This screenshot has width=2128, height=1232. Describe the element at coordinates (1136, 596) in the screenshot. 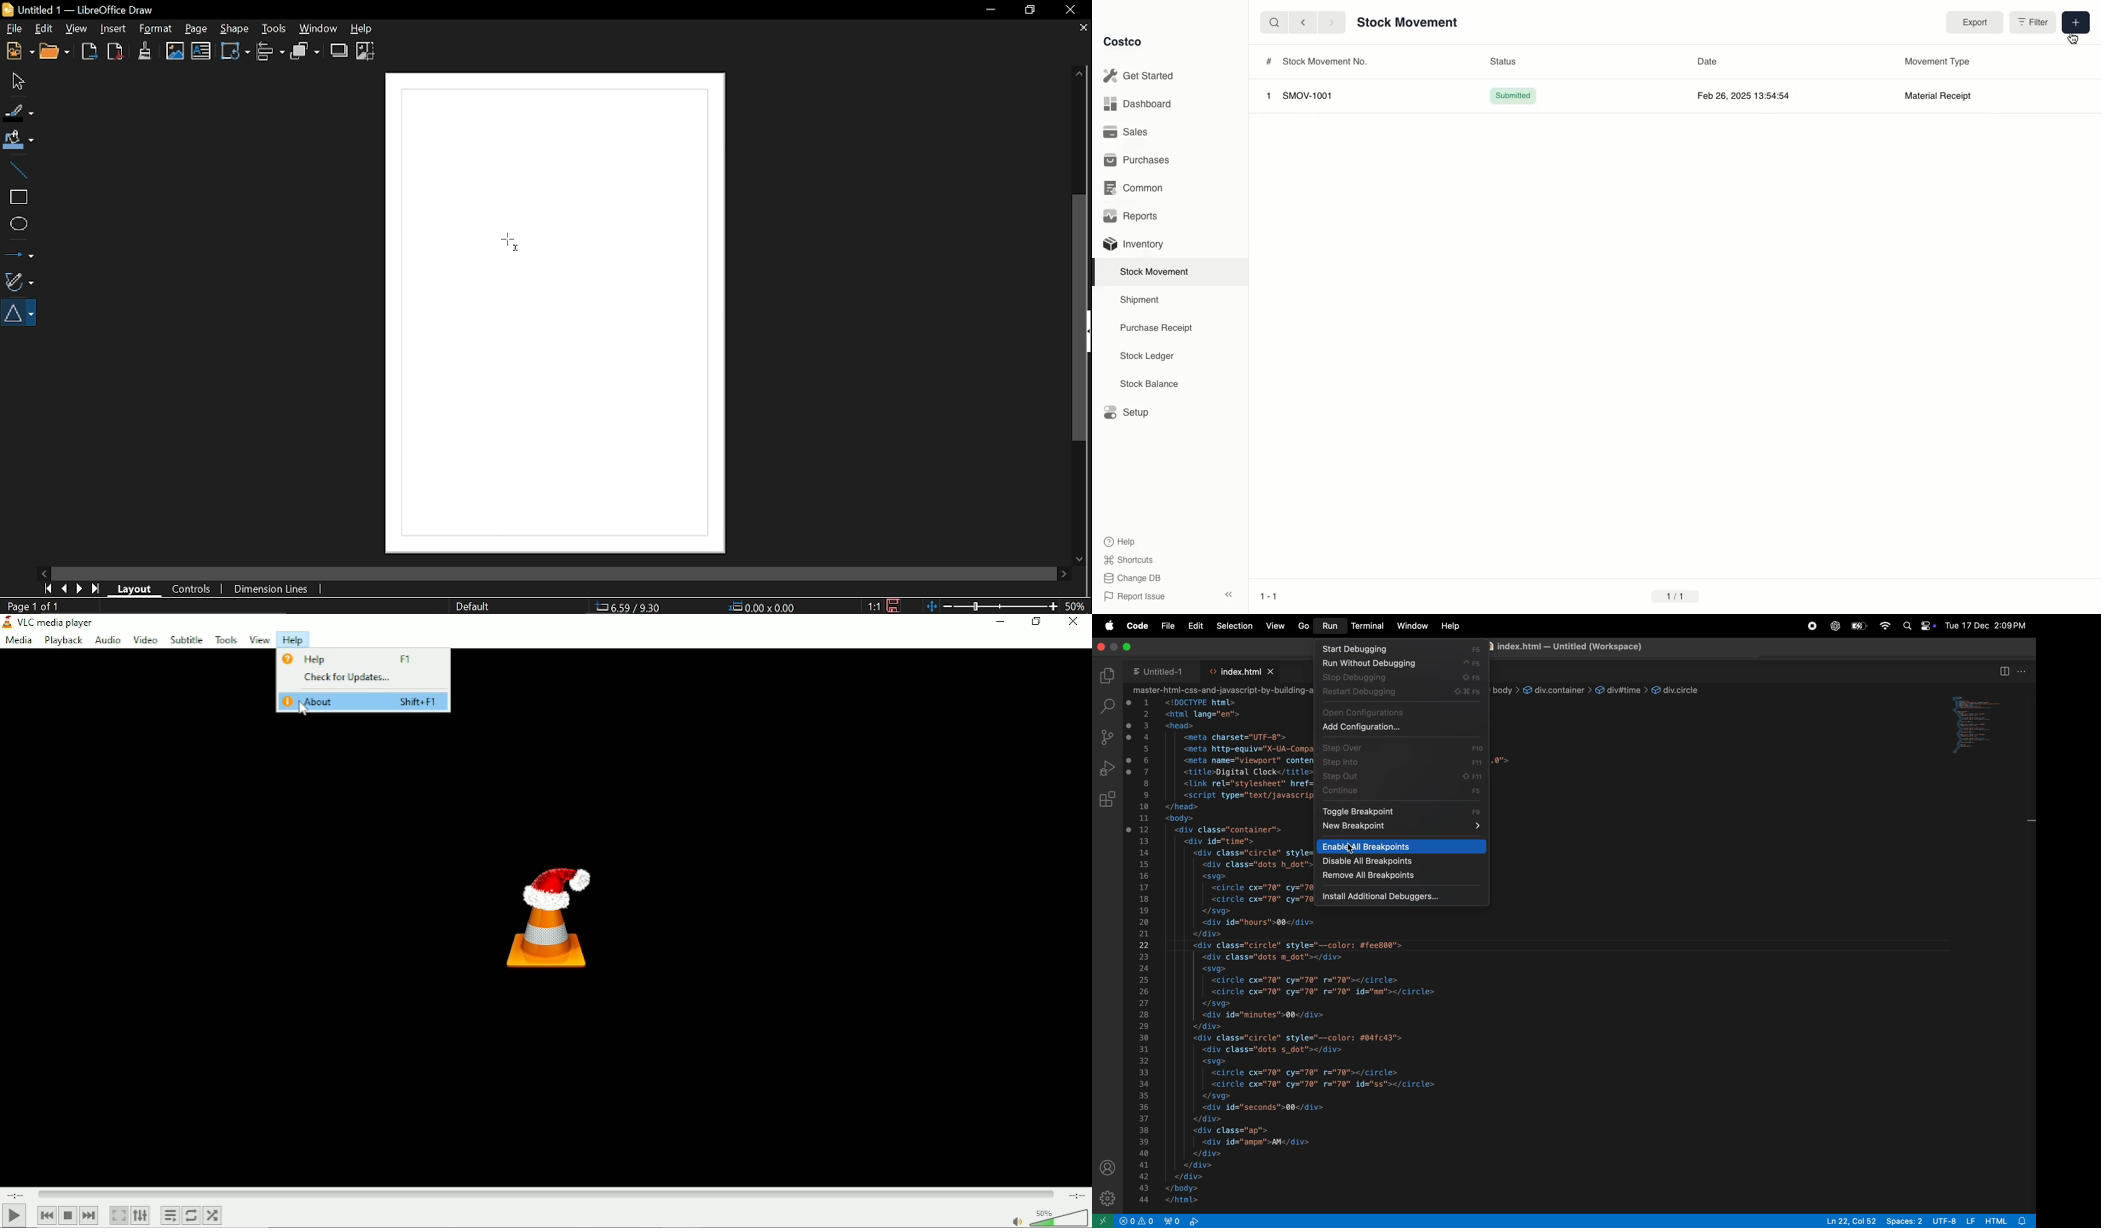

I see `Report Issue` at that location.